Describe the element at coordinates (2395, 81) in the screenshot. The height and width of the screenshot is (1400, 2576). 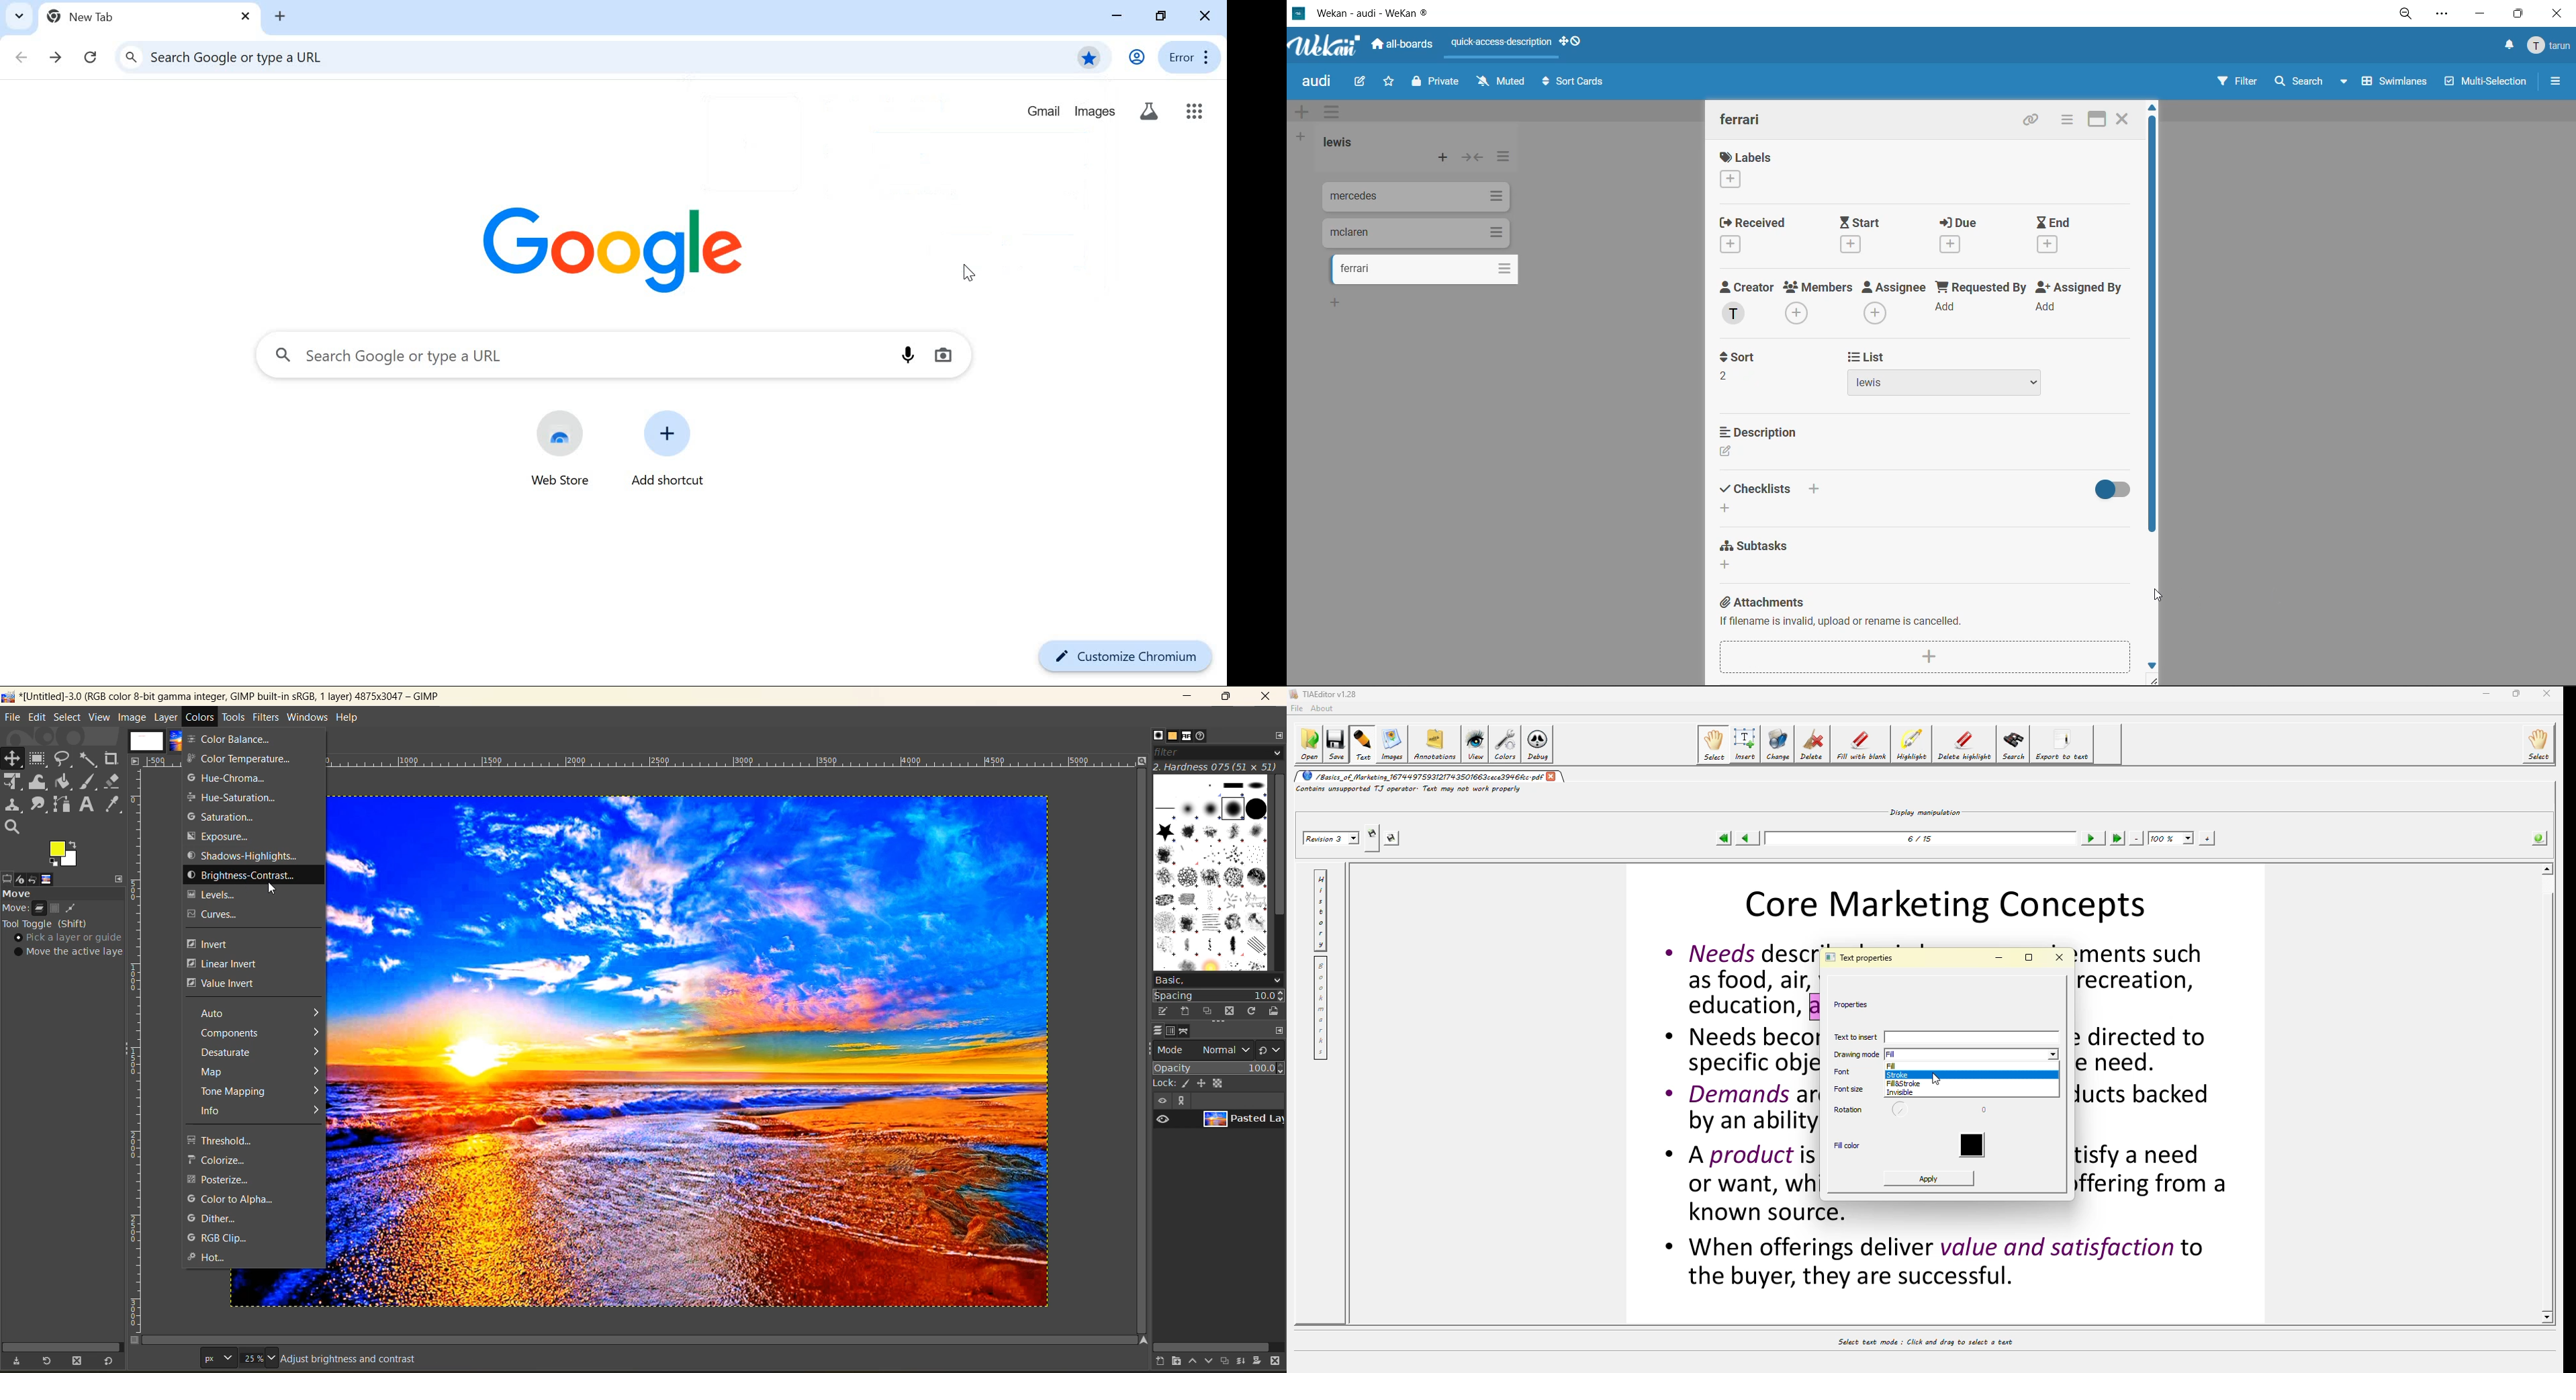
I see `swimlanes` at that location.